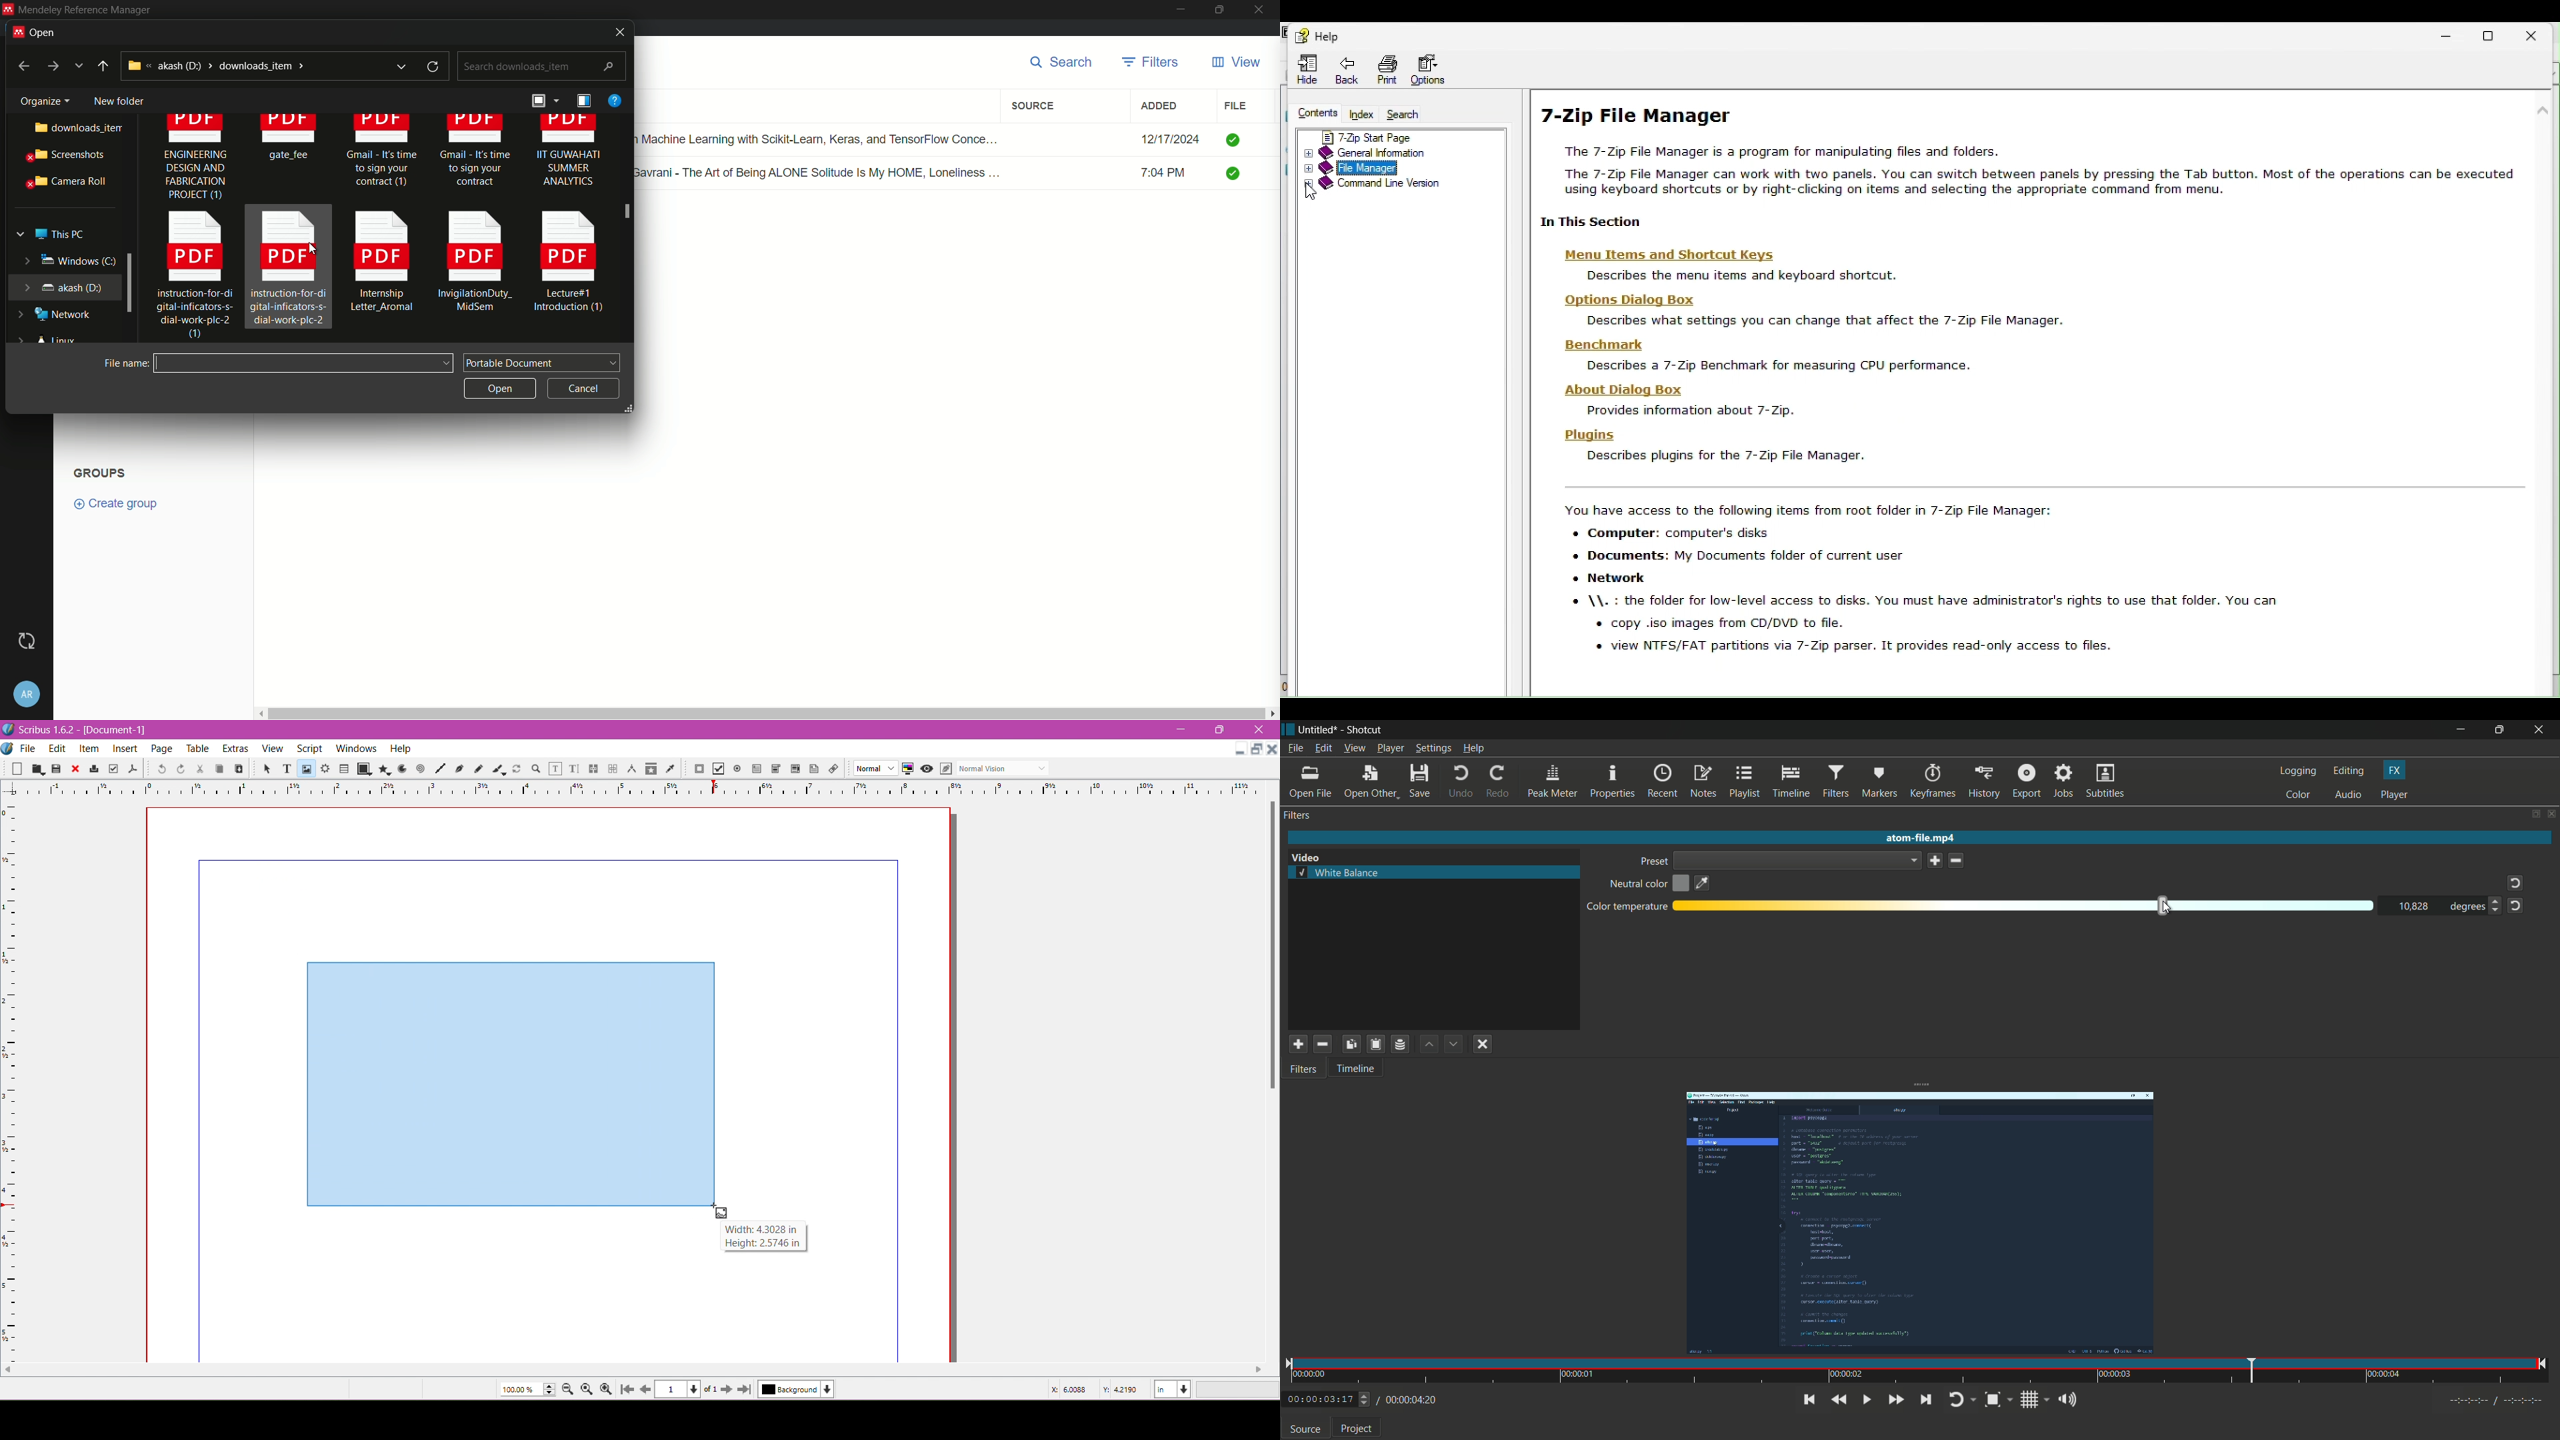  Describe the element at coordinates (2541, 730) in the screenshot. I see `close app` at that location.